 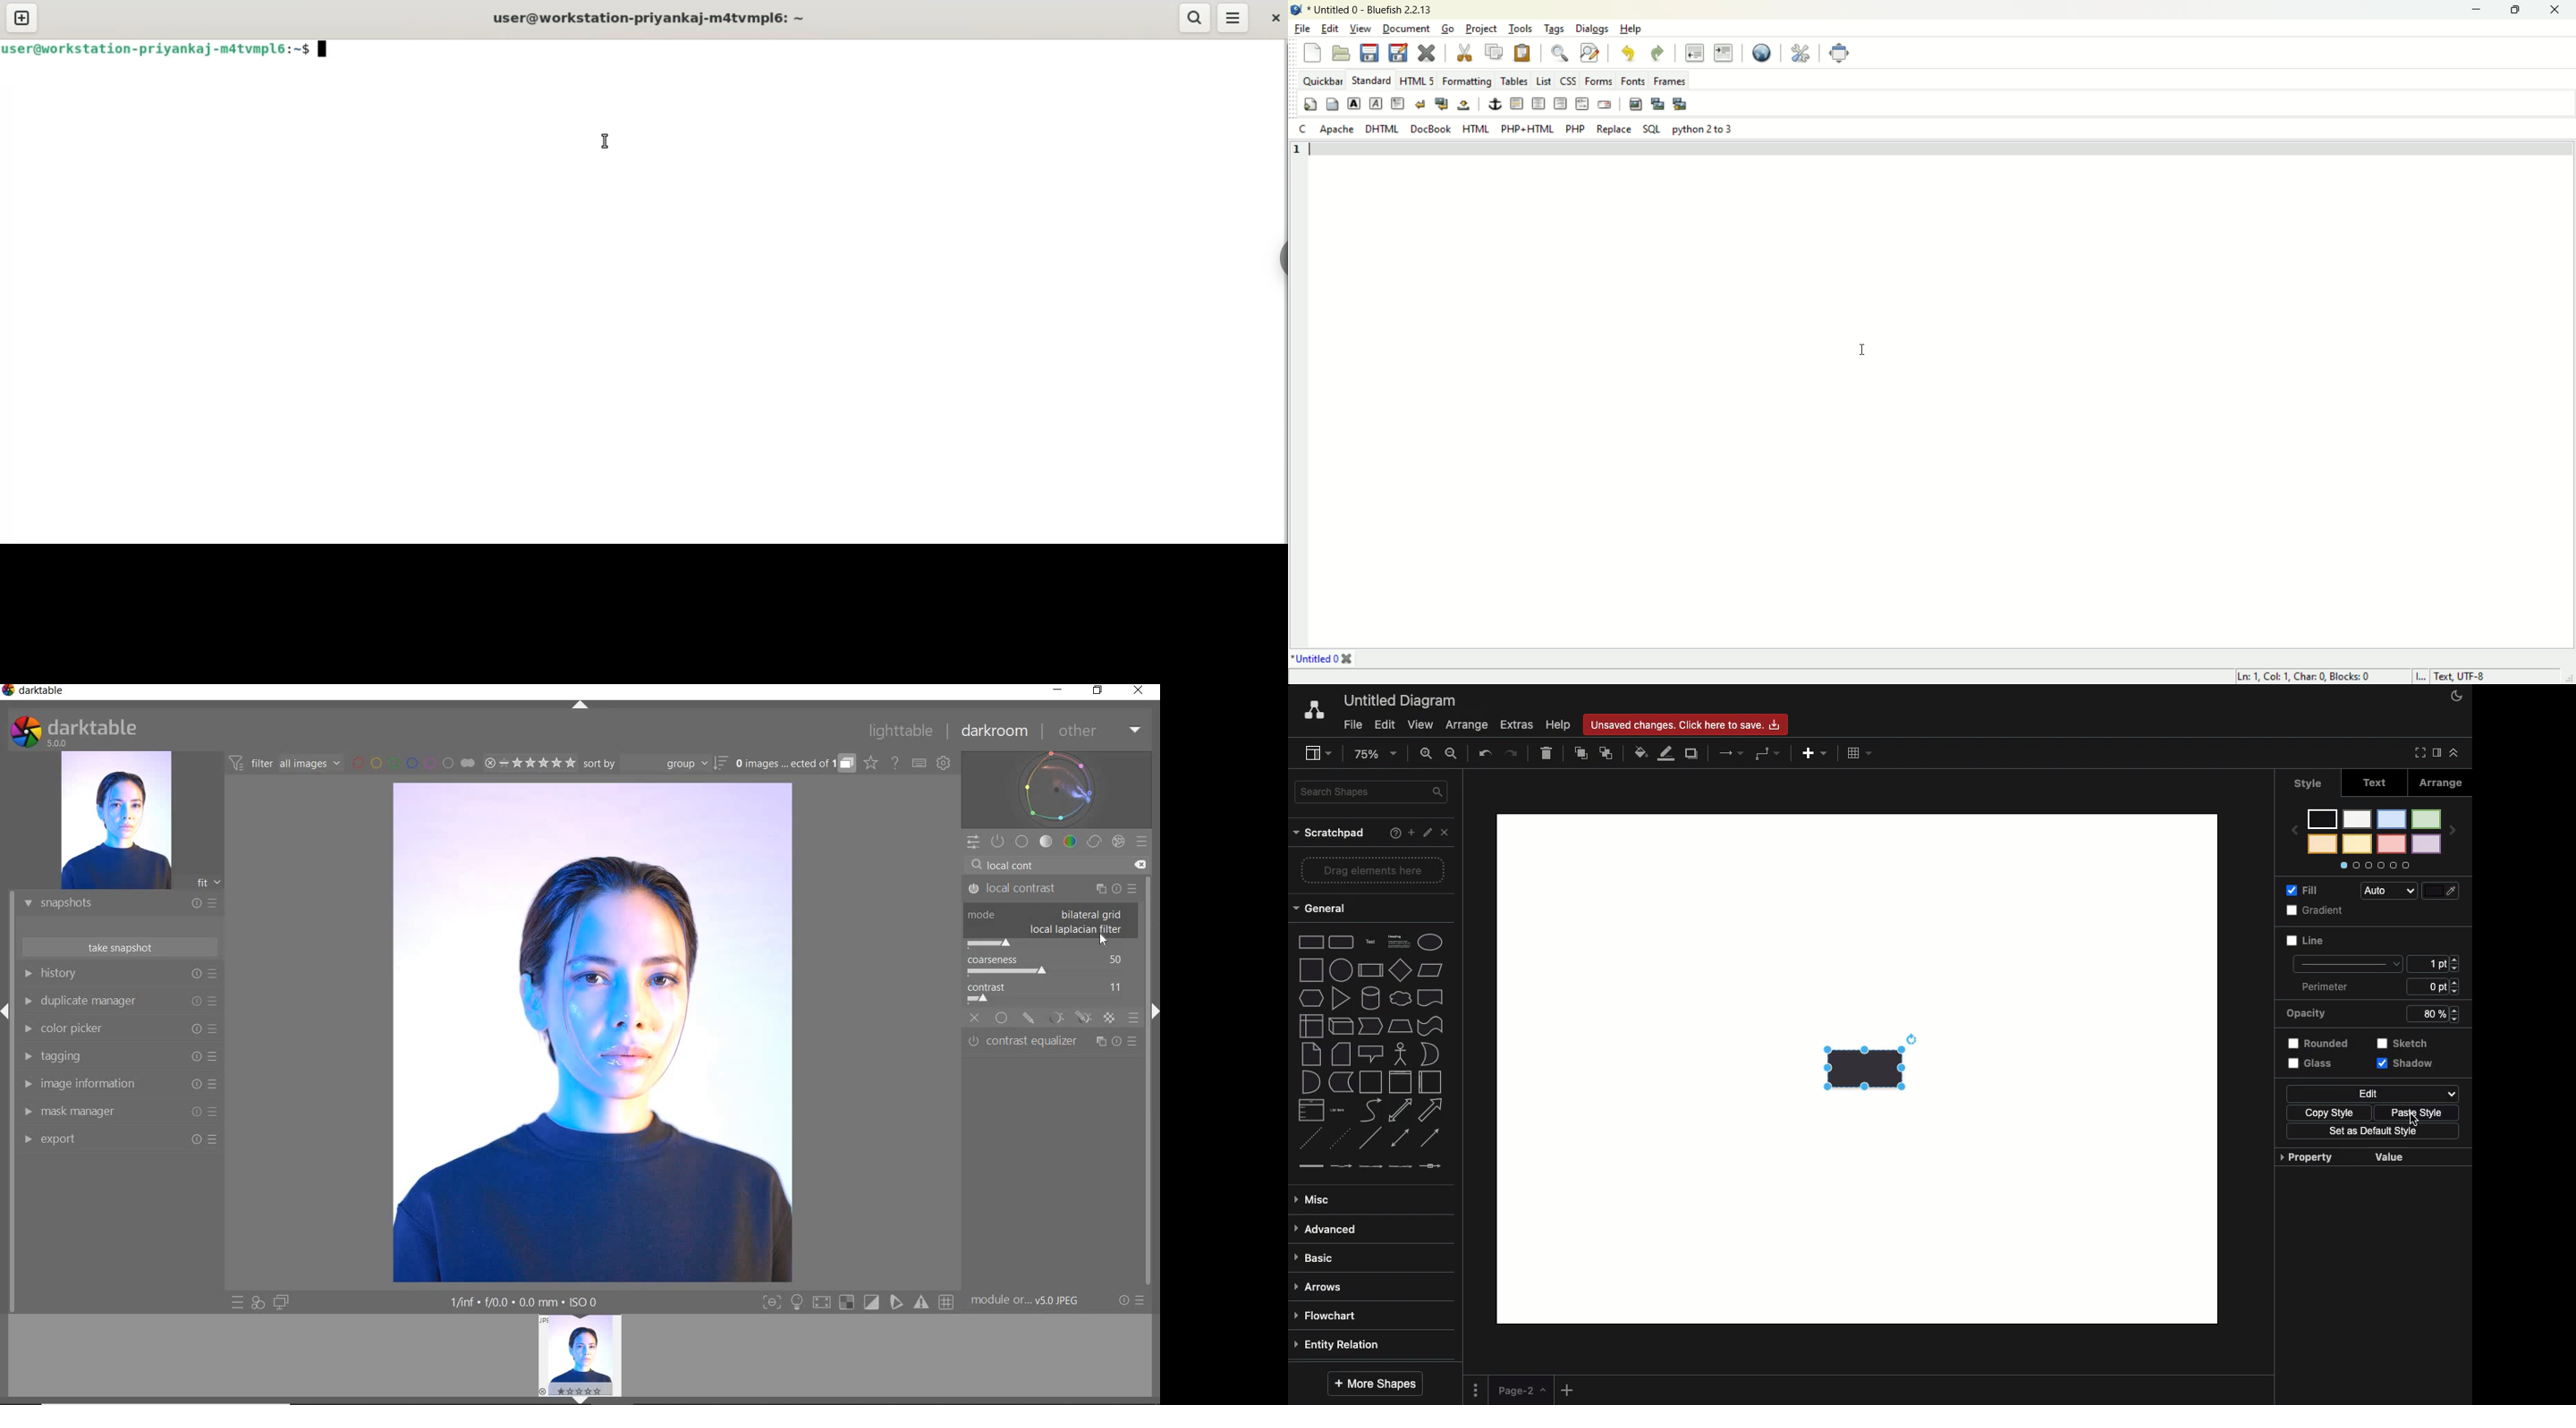 What do you see at coordinates (1635, 81) in the screenshot?
I see `fonts` at bounding box center [1635, 81].